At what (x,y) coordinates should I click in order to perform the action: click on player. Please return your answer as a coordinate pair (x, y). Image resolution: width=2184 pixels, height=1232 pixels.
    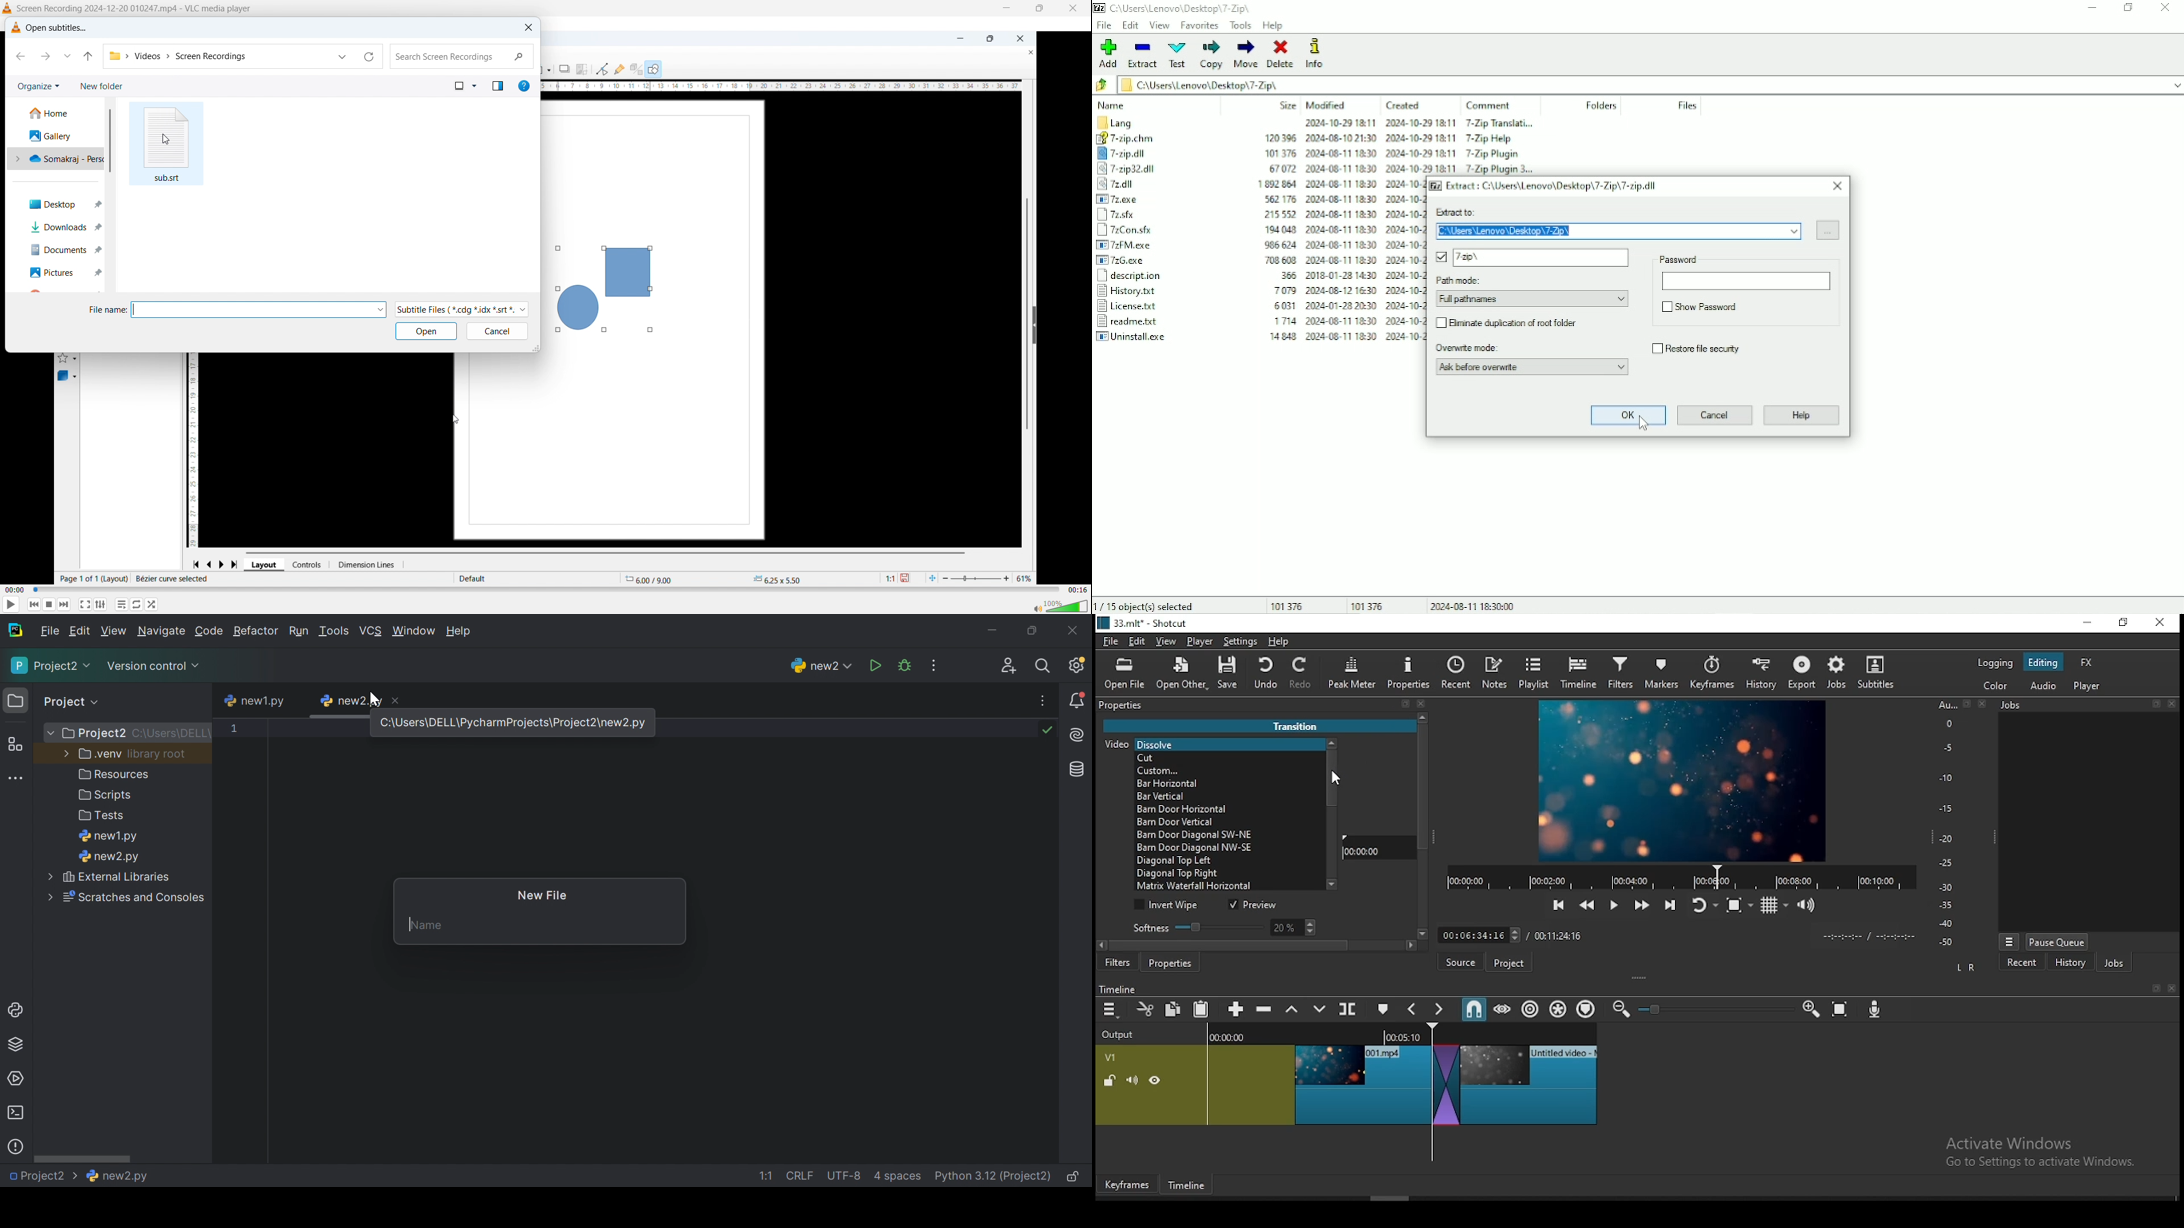
    Looking at the image, I should click on (2088, 687).